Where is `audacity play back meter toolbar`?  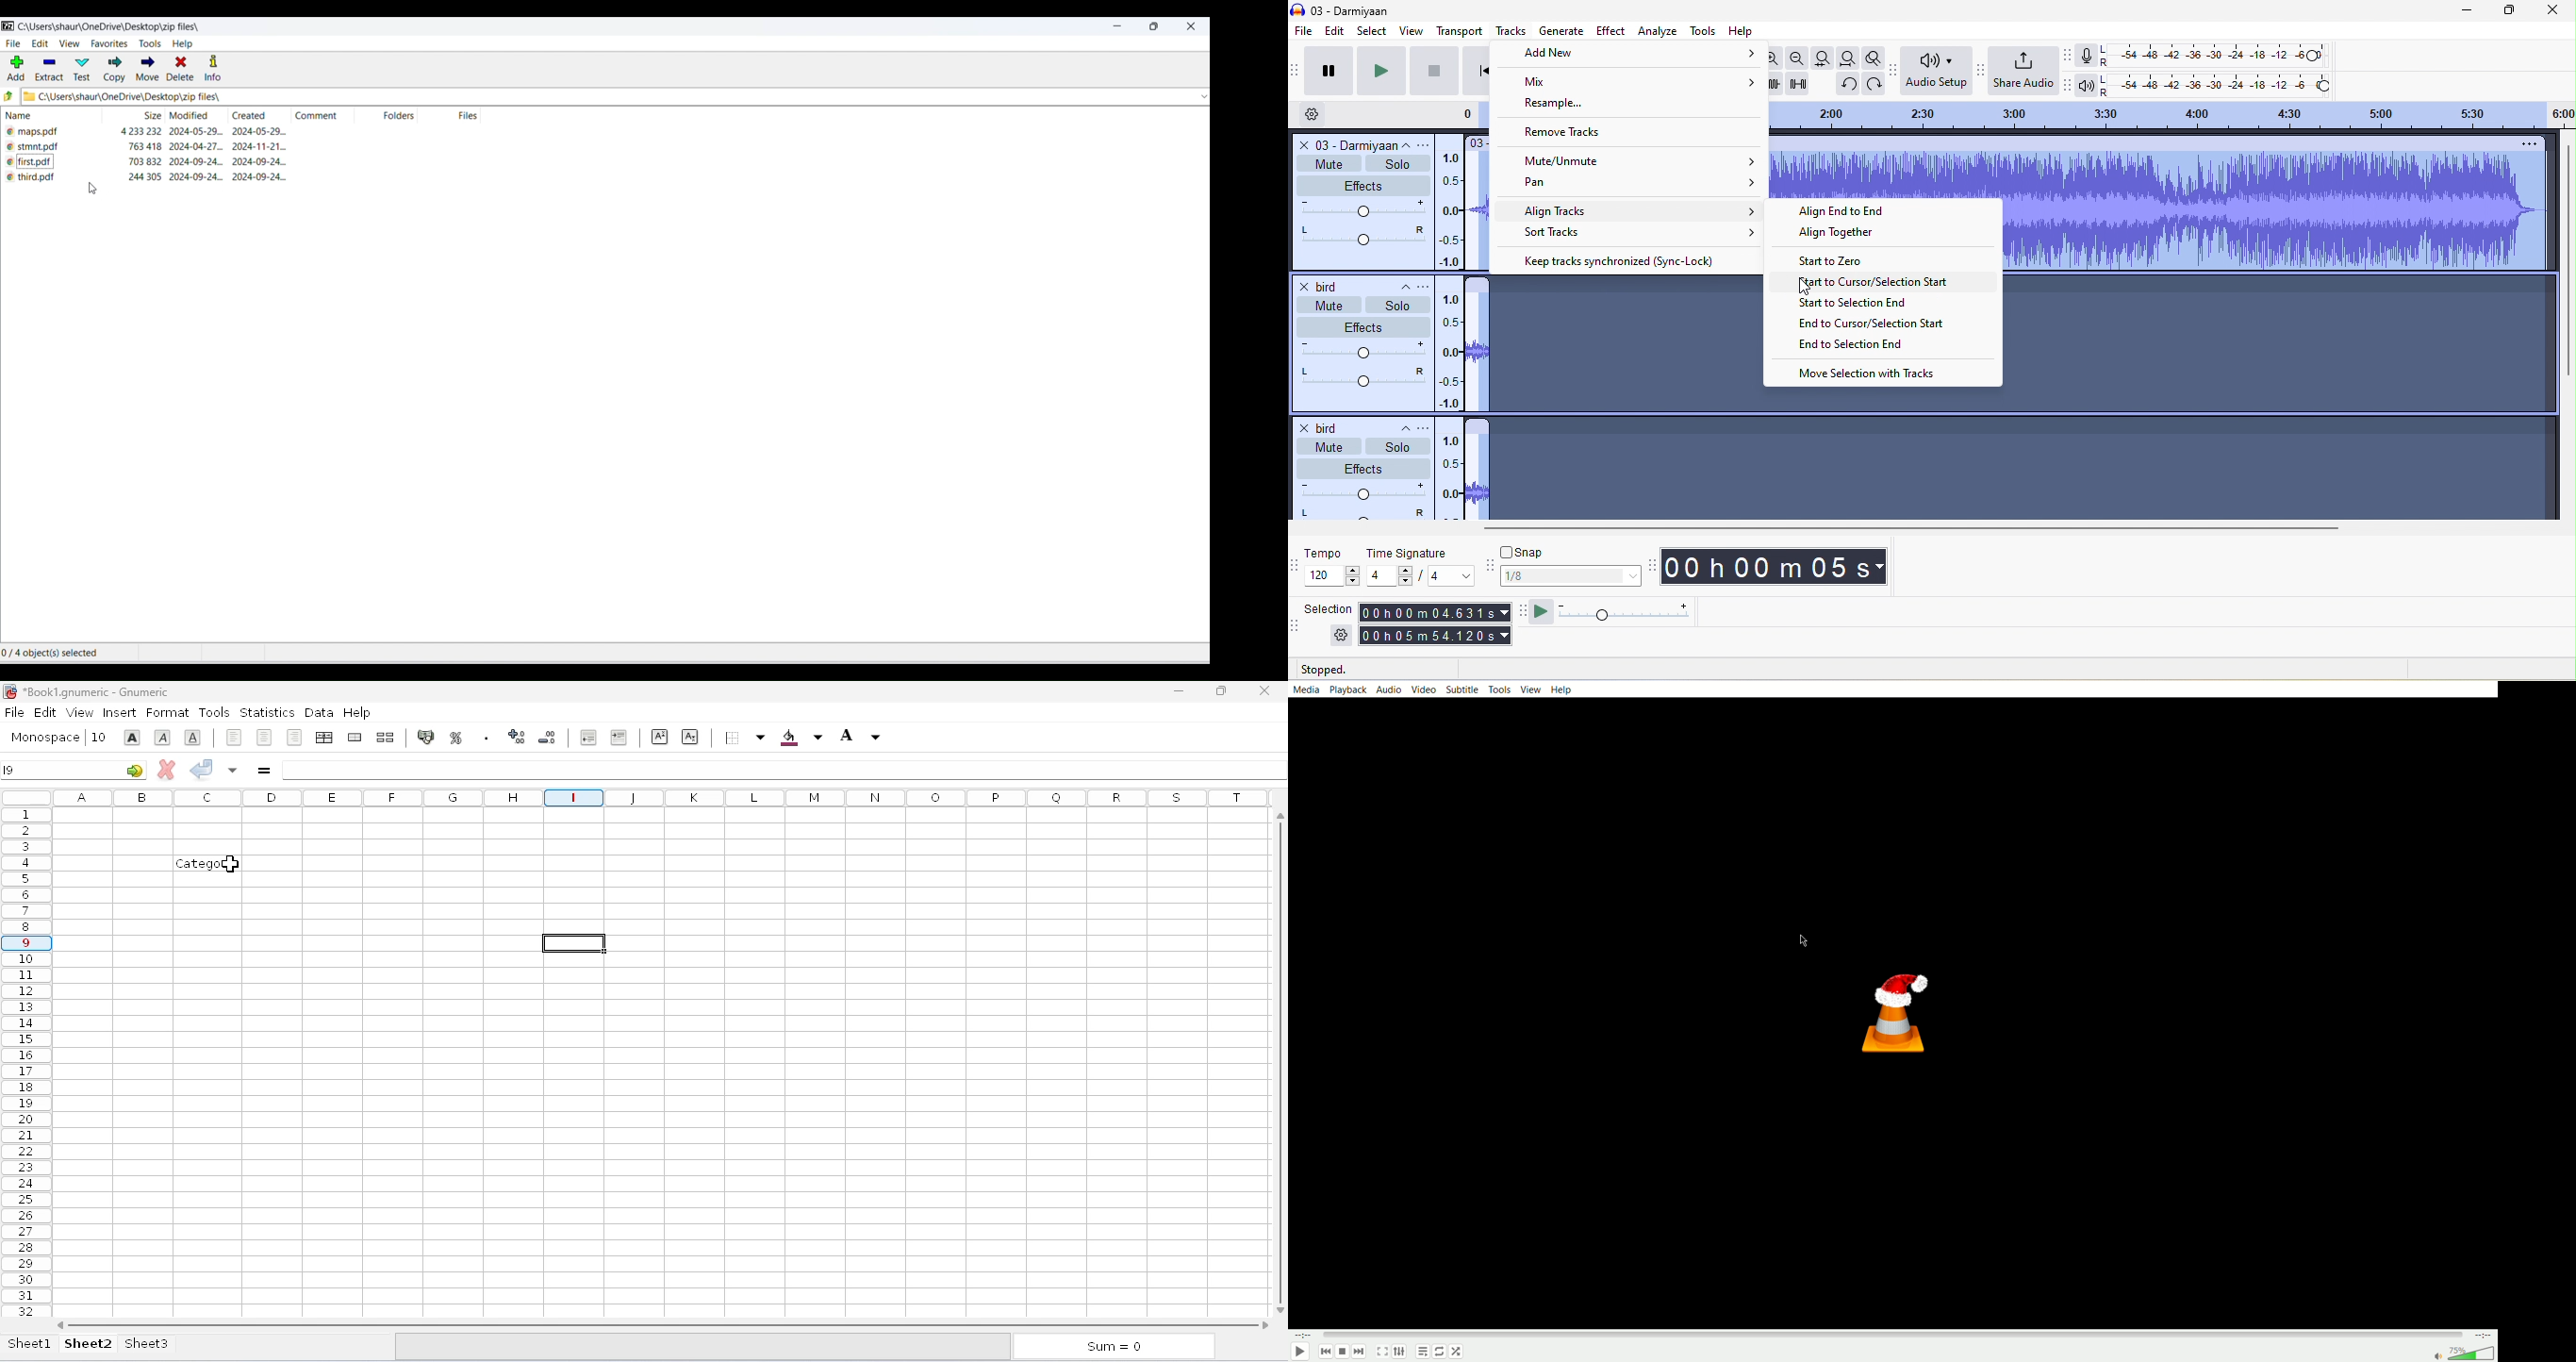 audacity play back meter toolbar is located at coordinates (2072, 85).